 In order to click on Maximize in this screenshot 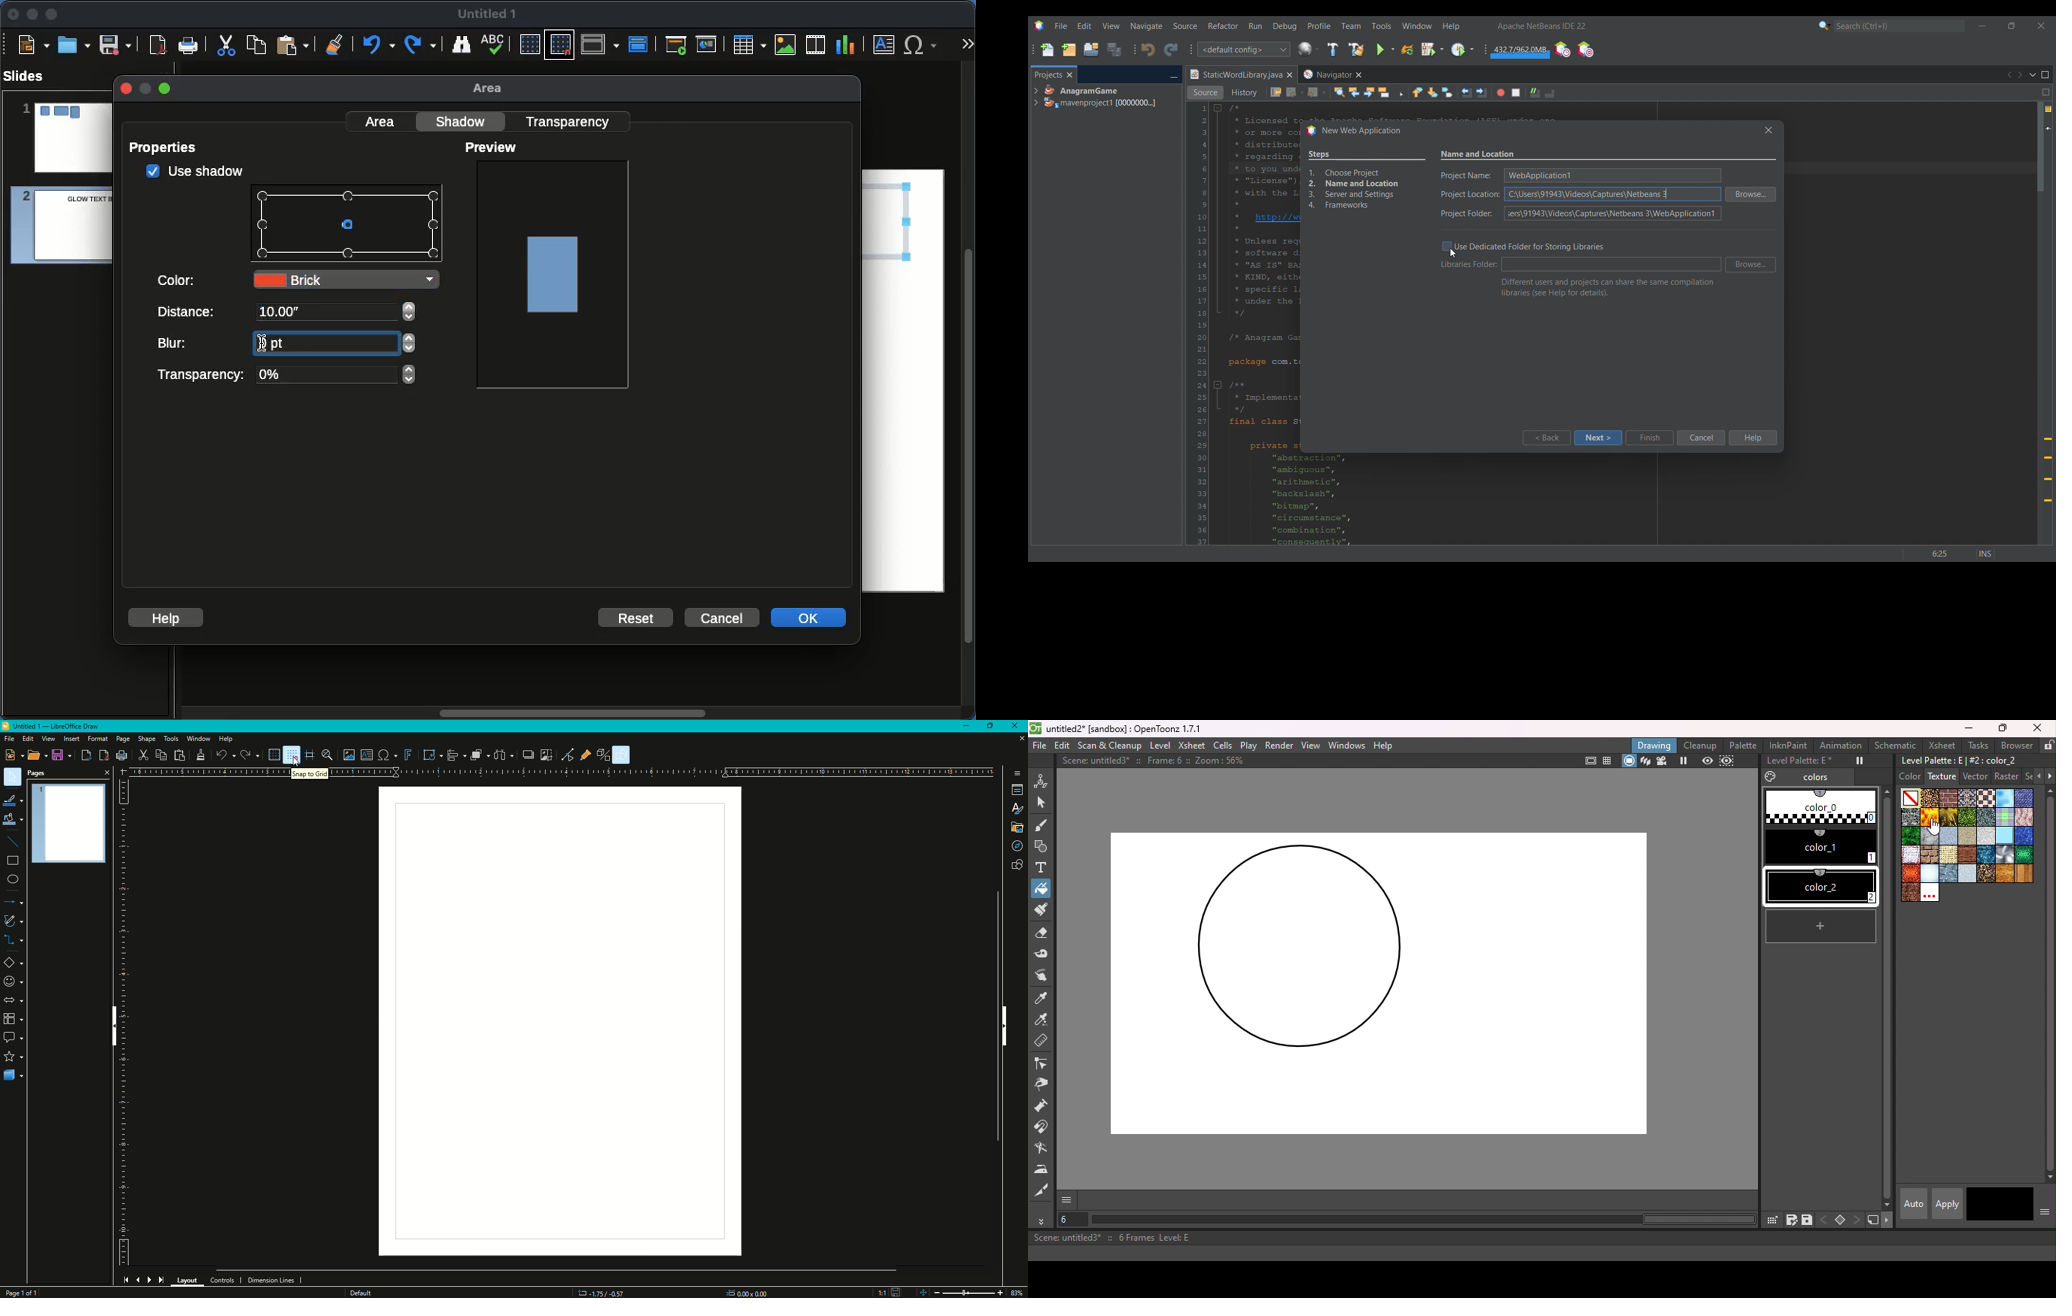, I will do `click(52, 16)`.